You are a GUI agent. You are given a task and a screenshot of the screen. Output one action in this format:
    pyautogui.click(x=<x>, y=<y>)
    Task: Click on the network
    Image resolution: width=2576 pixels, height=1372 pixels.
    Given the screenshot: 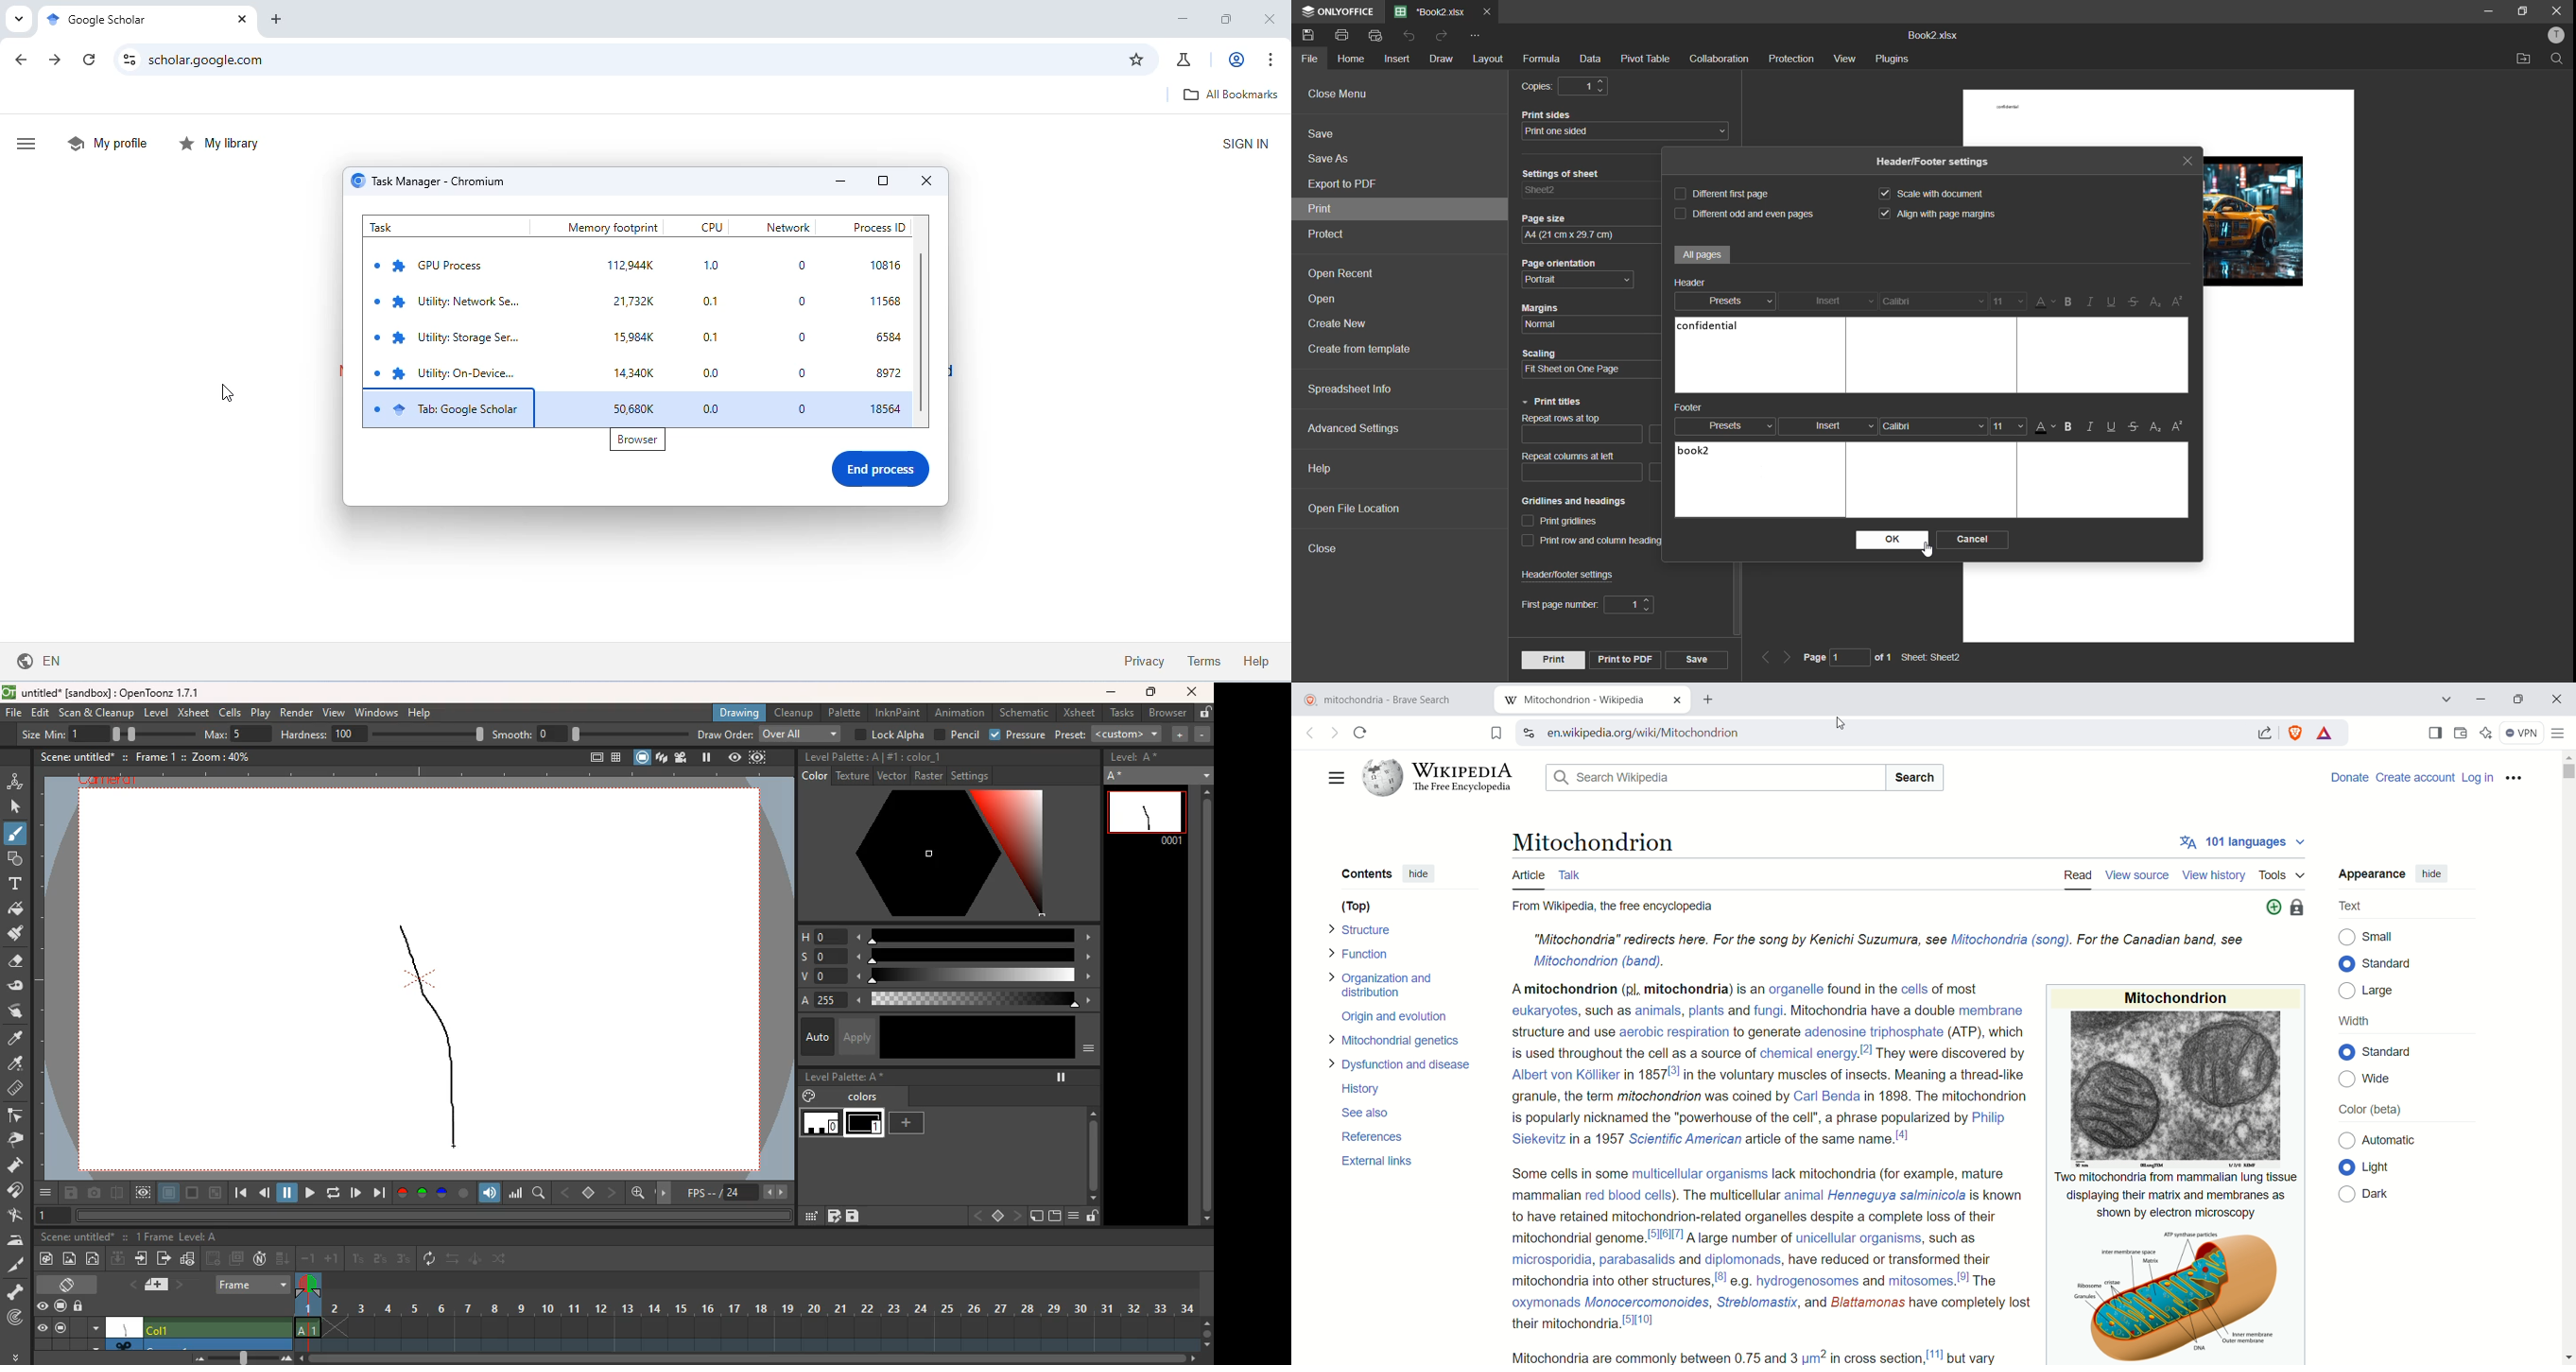 What is the action you would take?
    pyautogui.click(x=787, y=227)
    